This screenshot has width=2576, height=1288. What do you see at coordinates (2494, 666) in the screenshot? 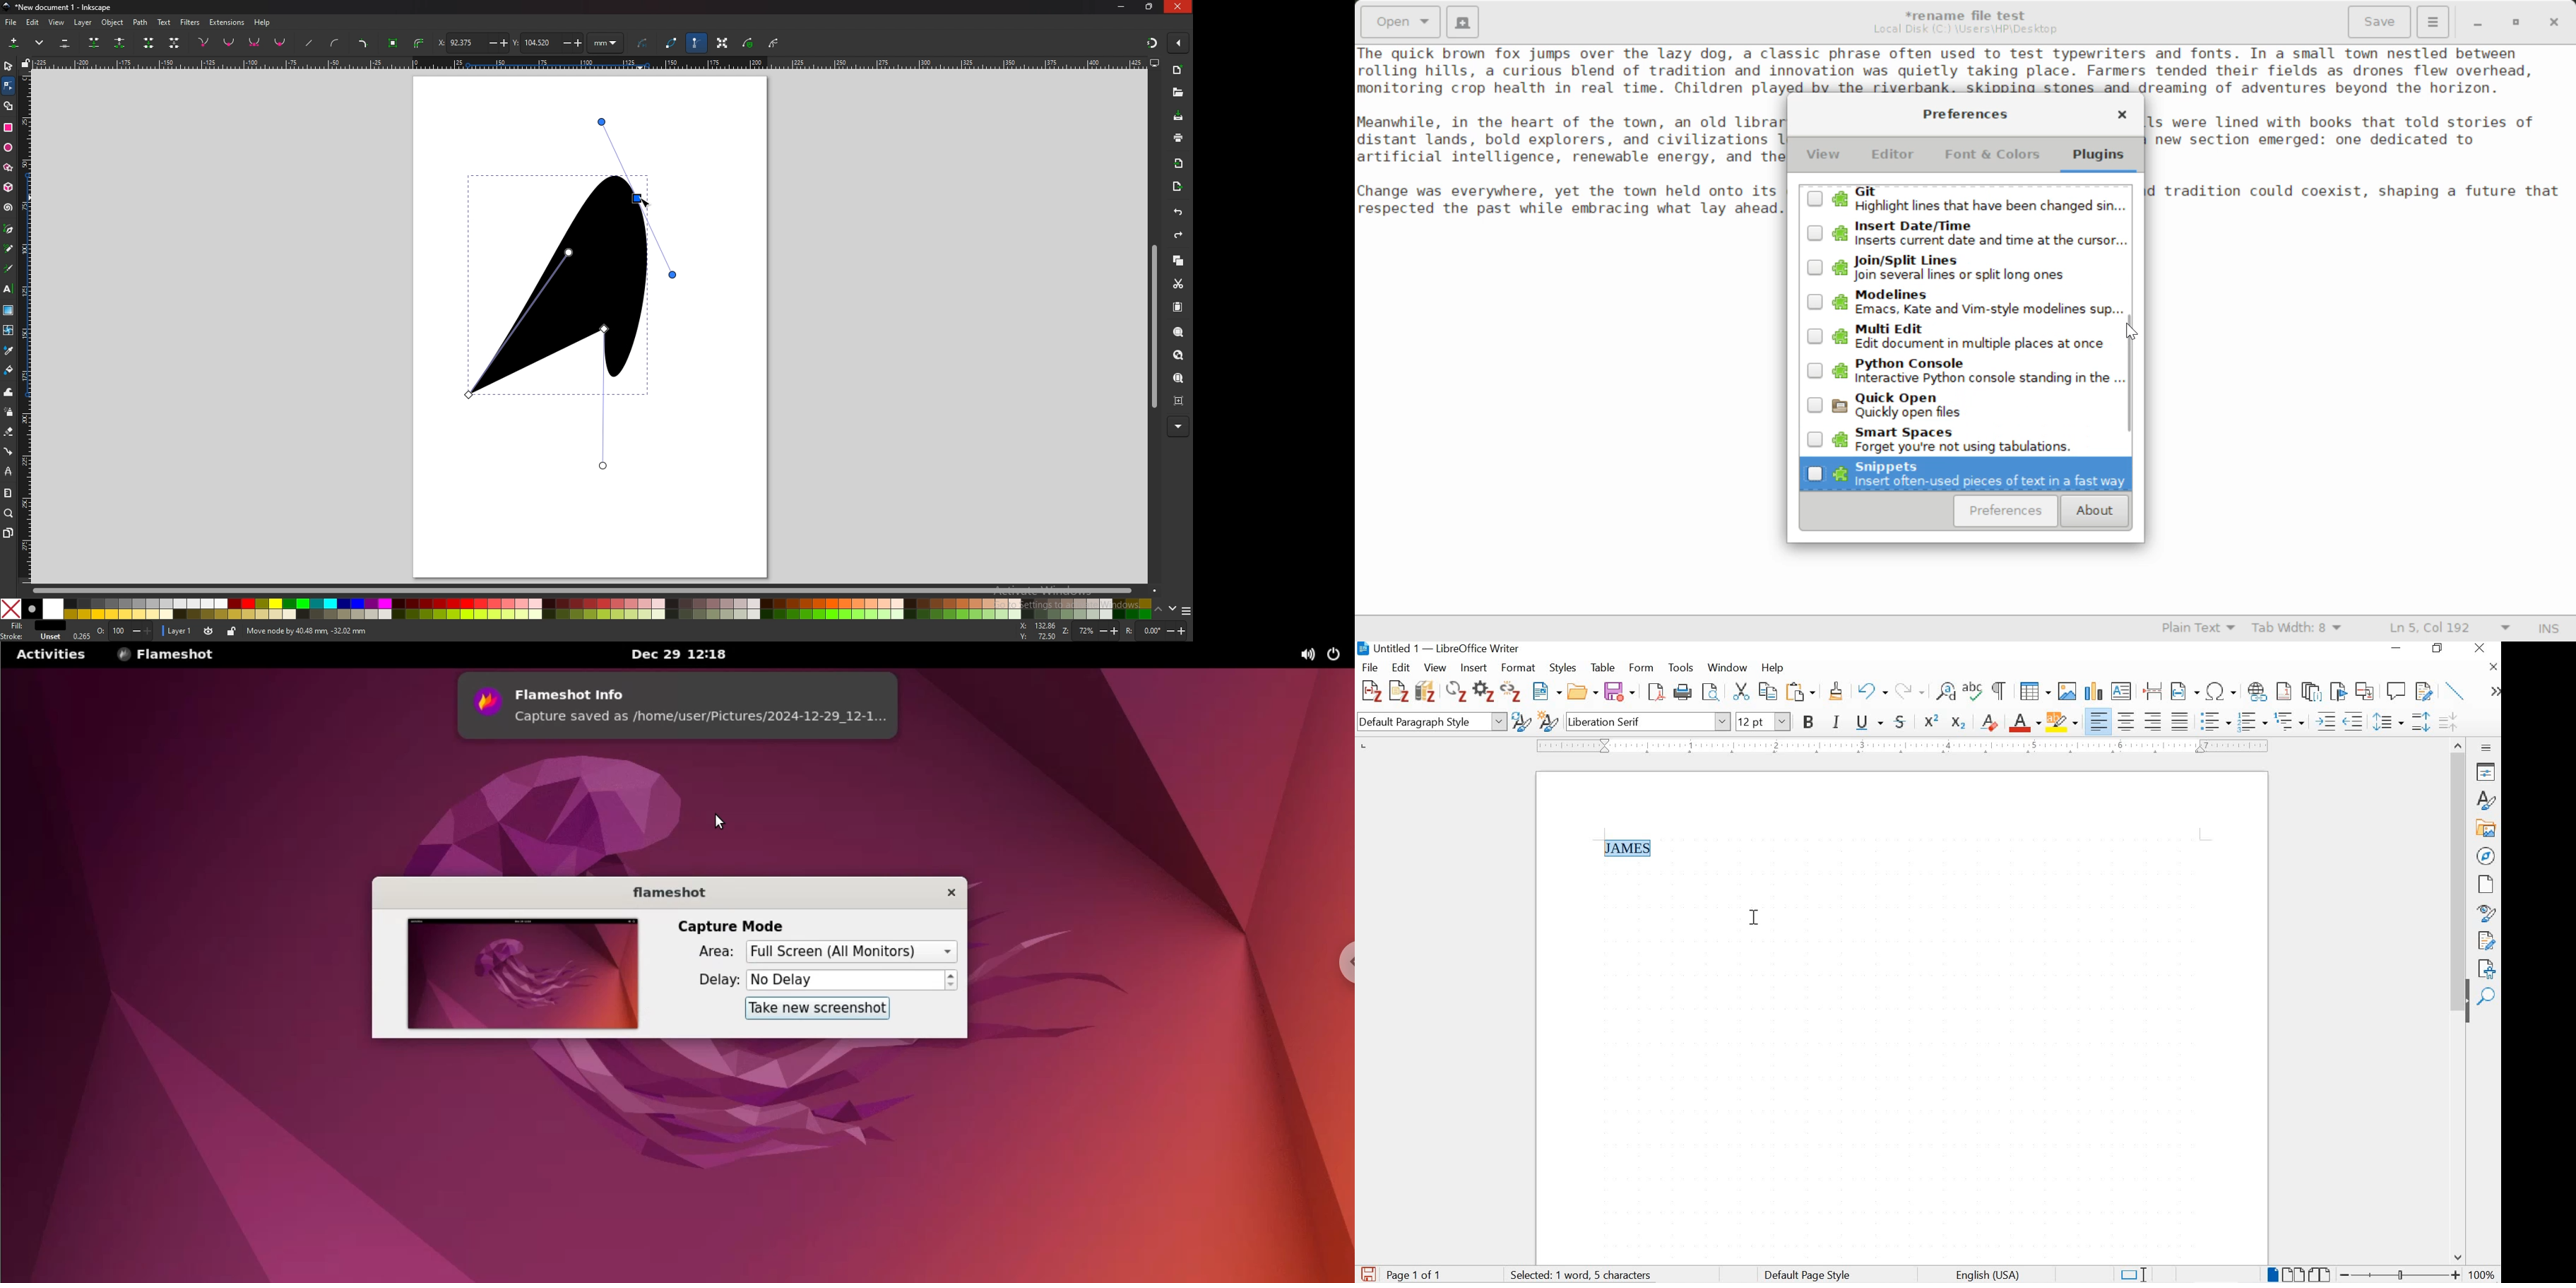
I see `close document` at bounding box center [2494, 666].